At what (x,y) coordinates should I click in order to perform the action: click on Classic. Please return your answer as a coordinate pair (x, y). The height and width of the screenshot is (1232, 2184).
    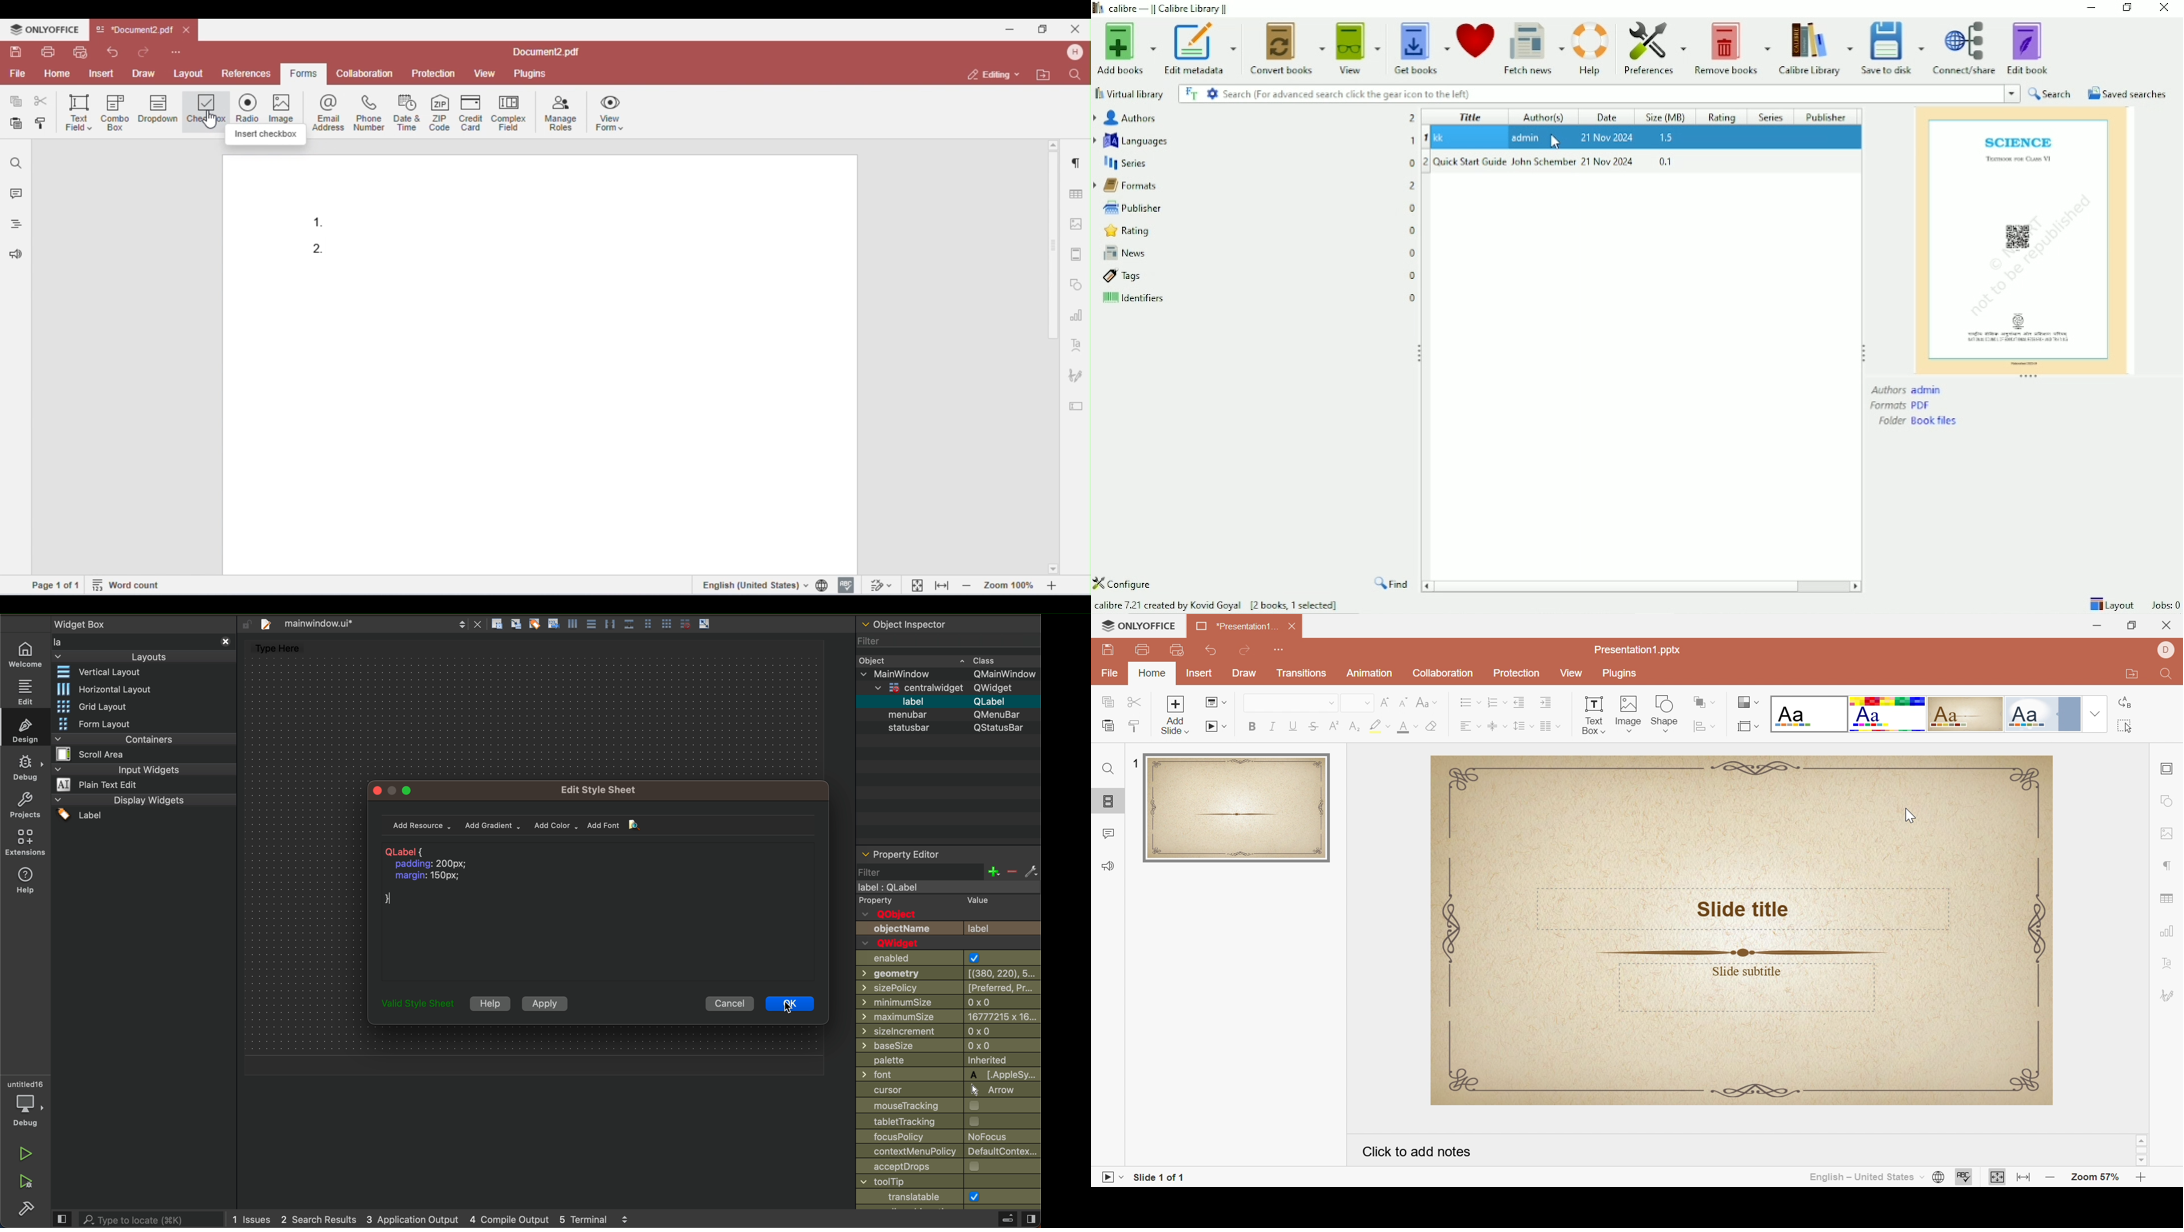
    Looking at the image, I should click on (1966, 714).